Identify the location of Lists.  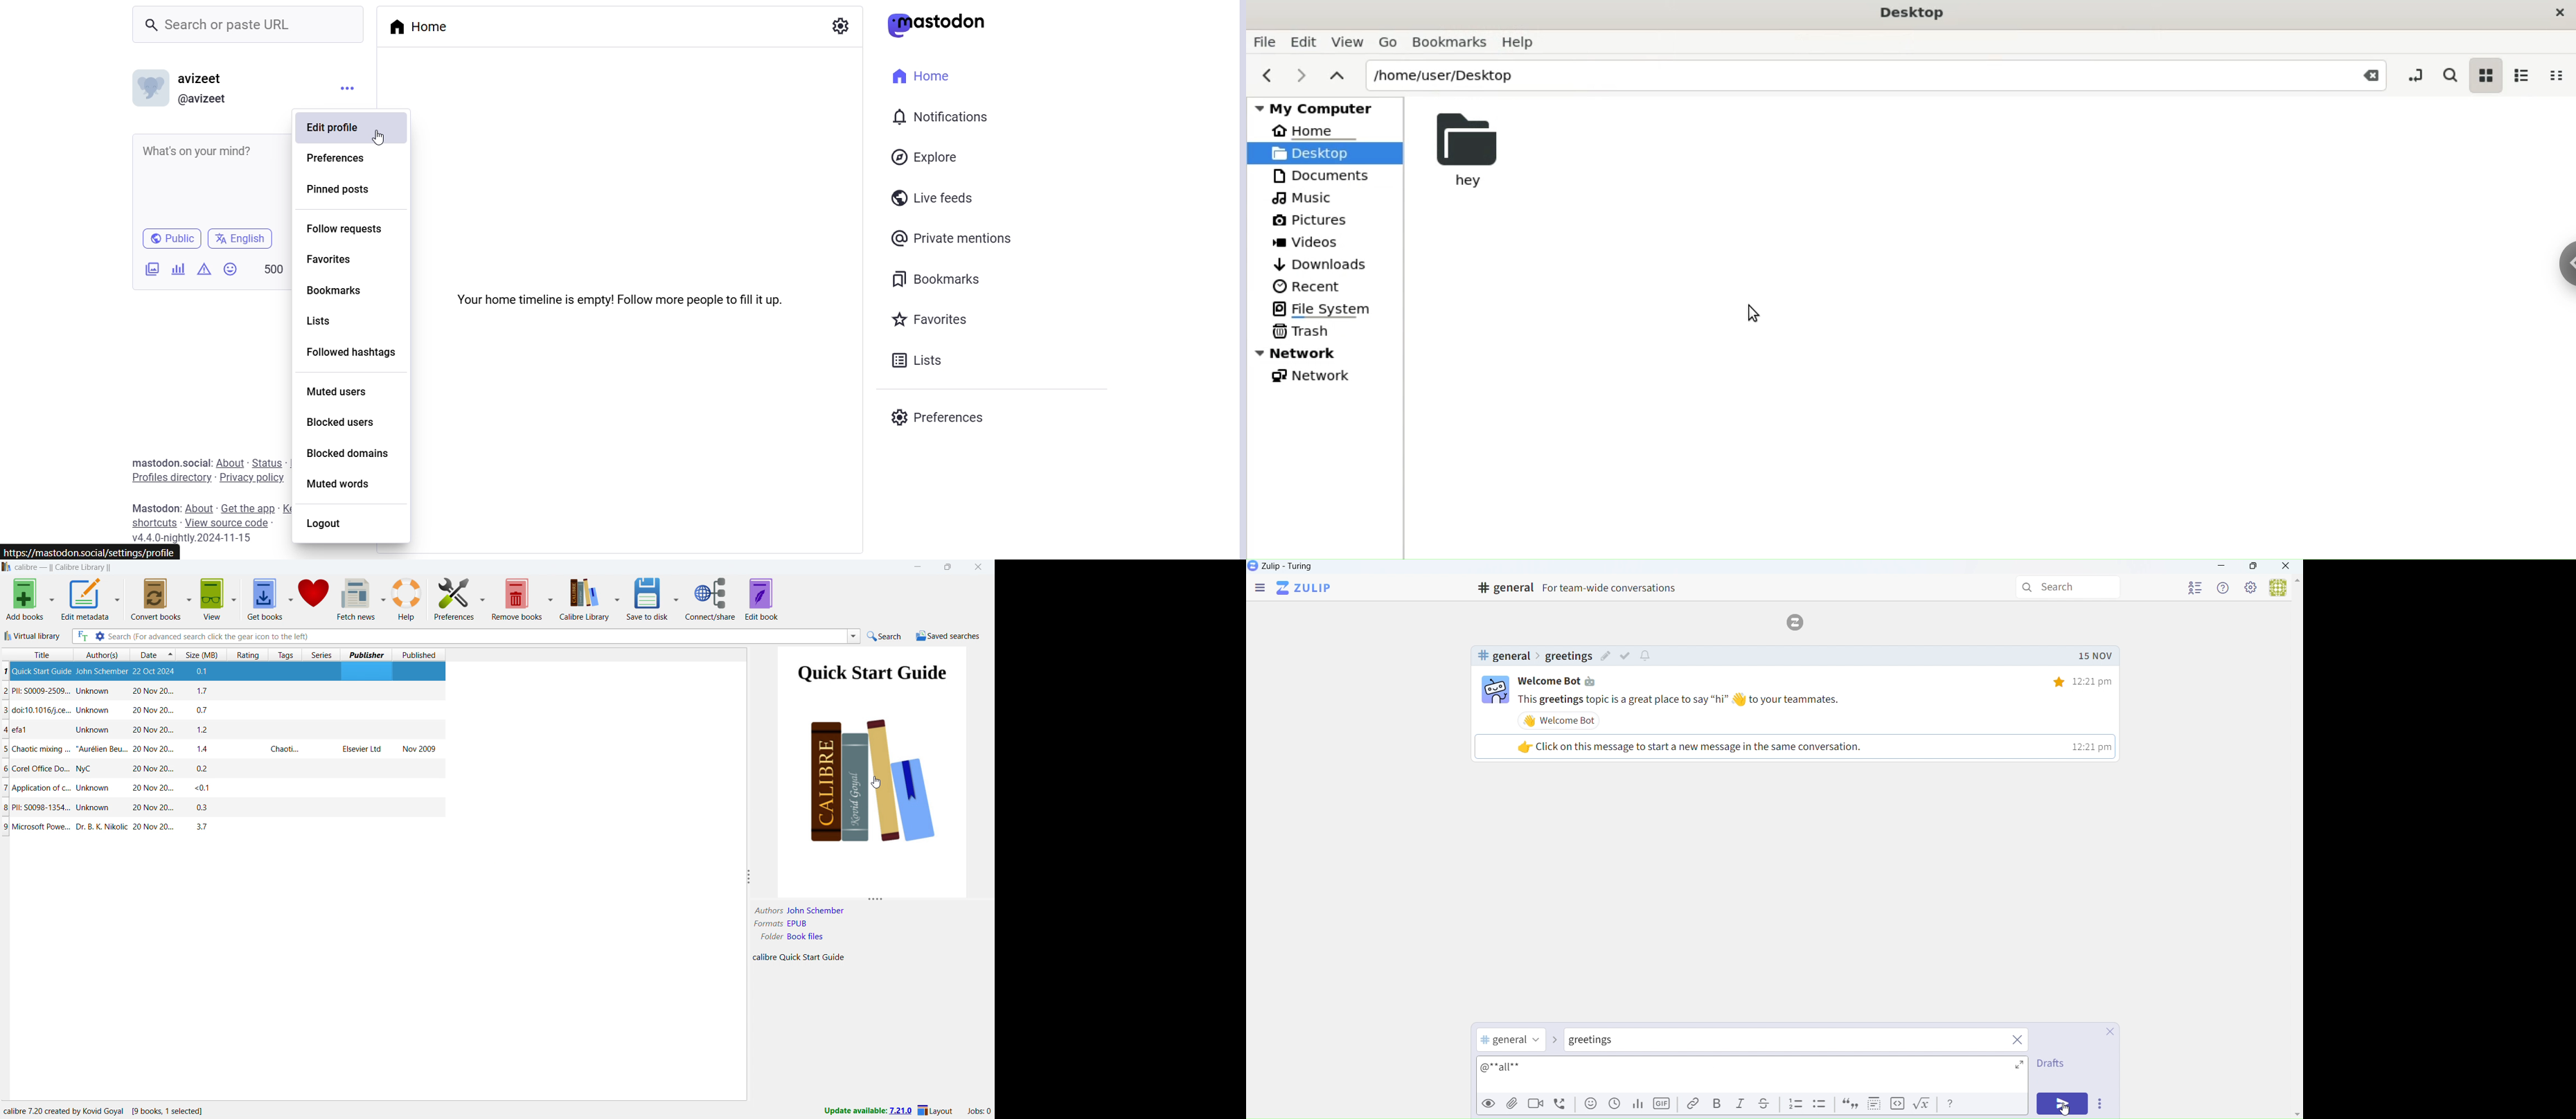
(327, 319).